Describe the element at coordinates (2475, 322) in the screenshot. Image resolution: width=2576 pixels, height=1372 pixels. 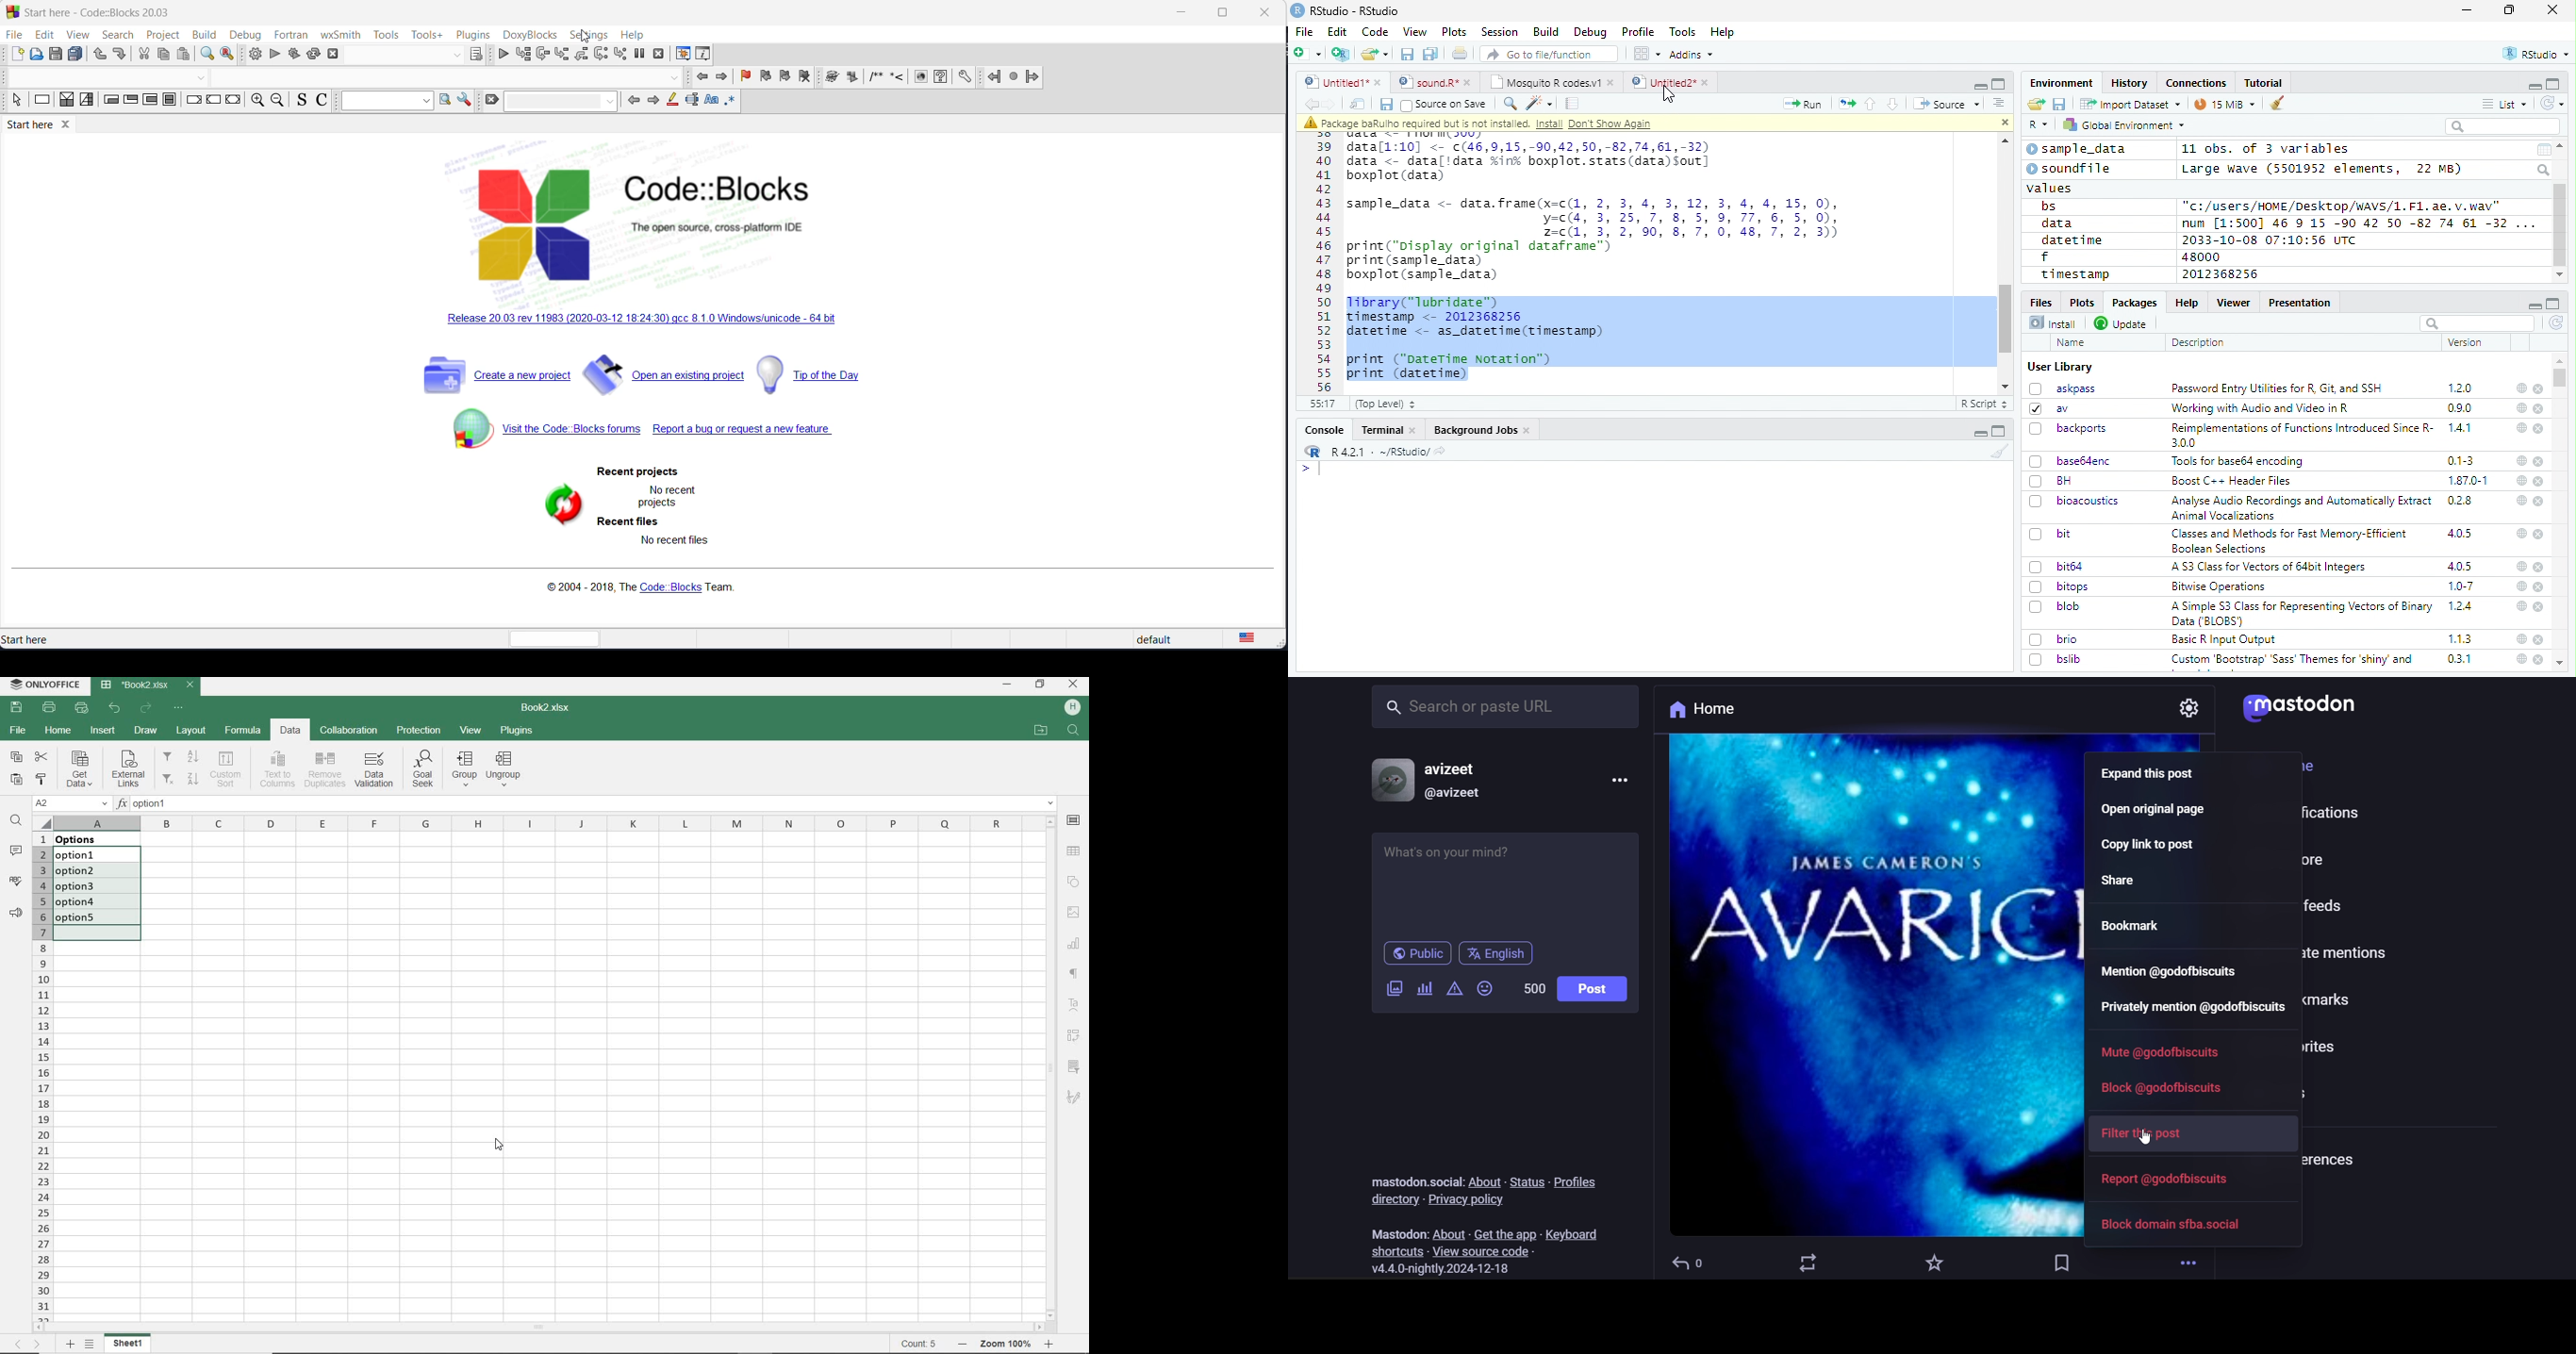
I see `search bar` at that location.